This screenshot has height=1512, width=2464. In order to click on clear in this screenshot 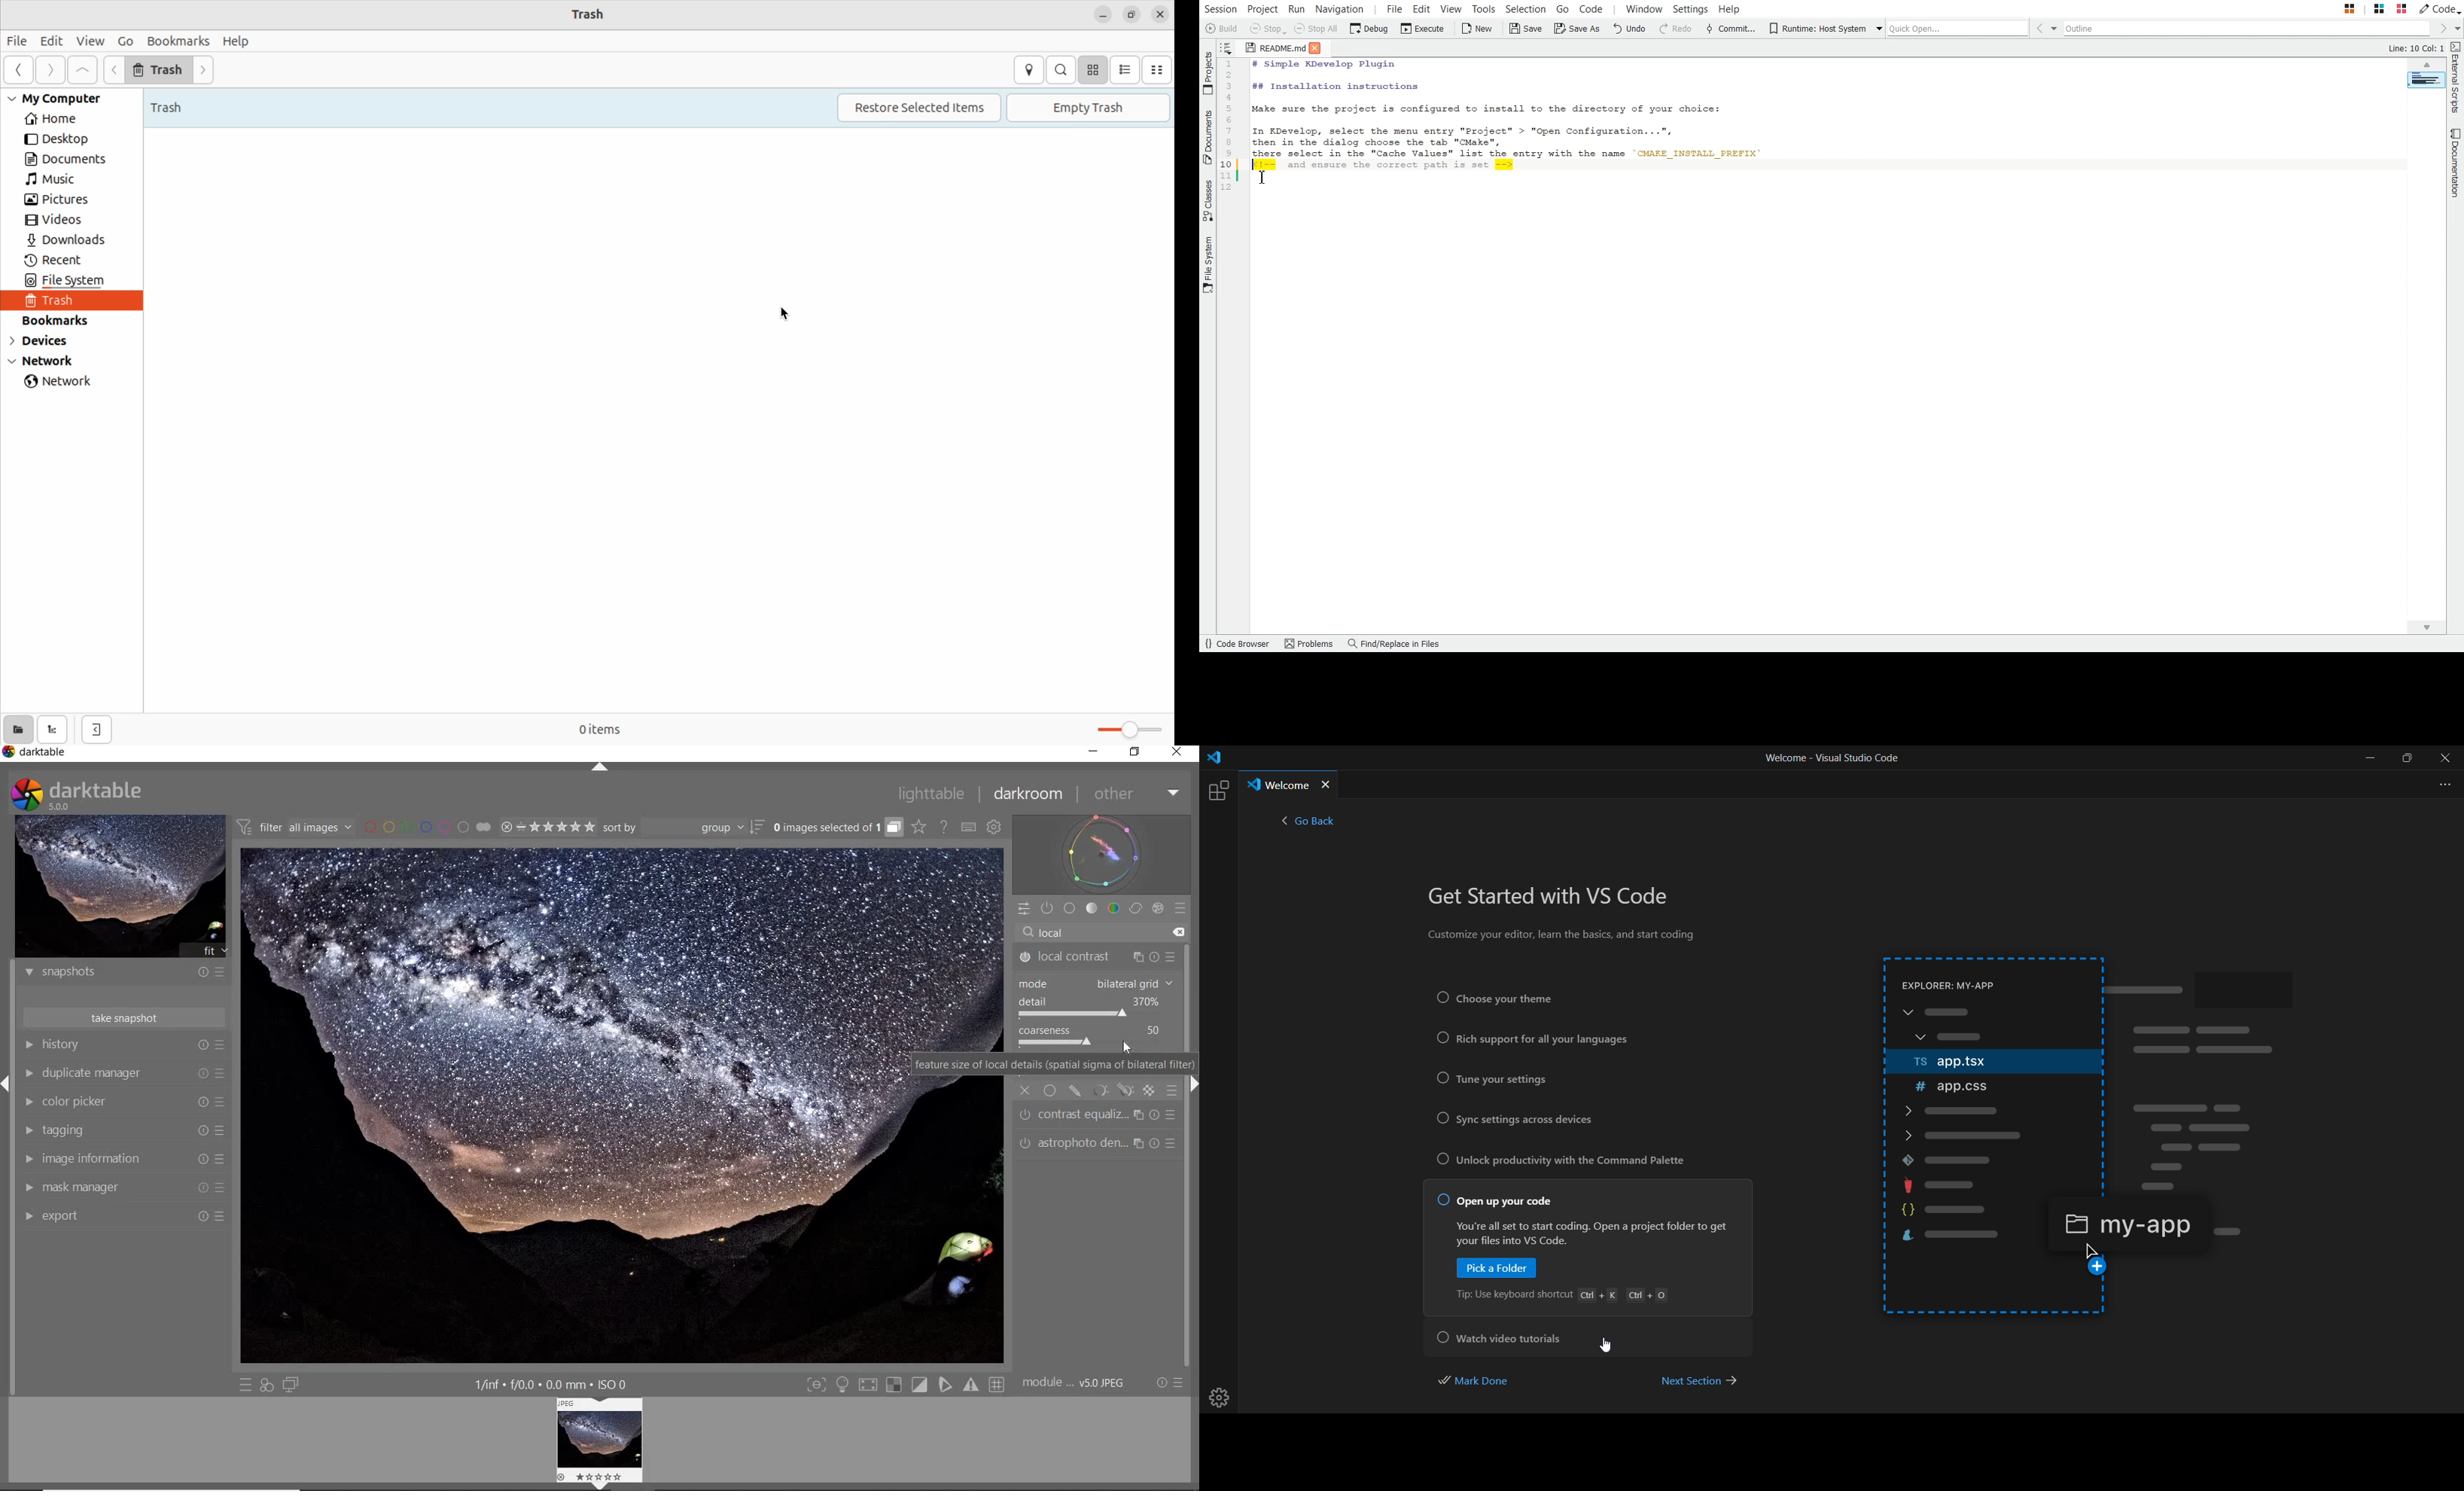, I will do `click(1181, 930)`.